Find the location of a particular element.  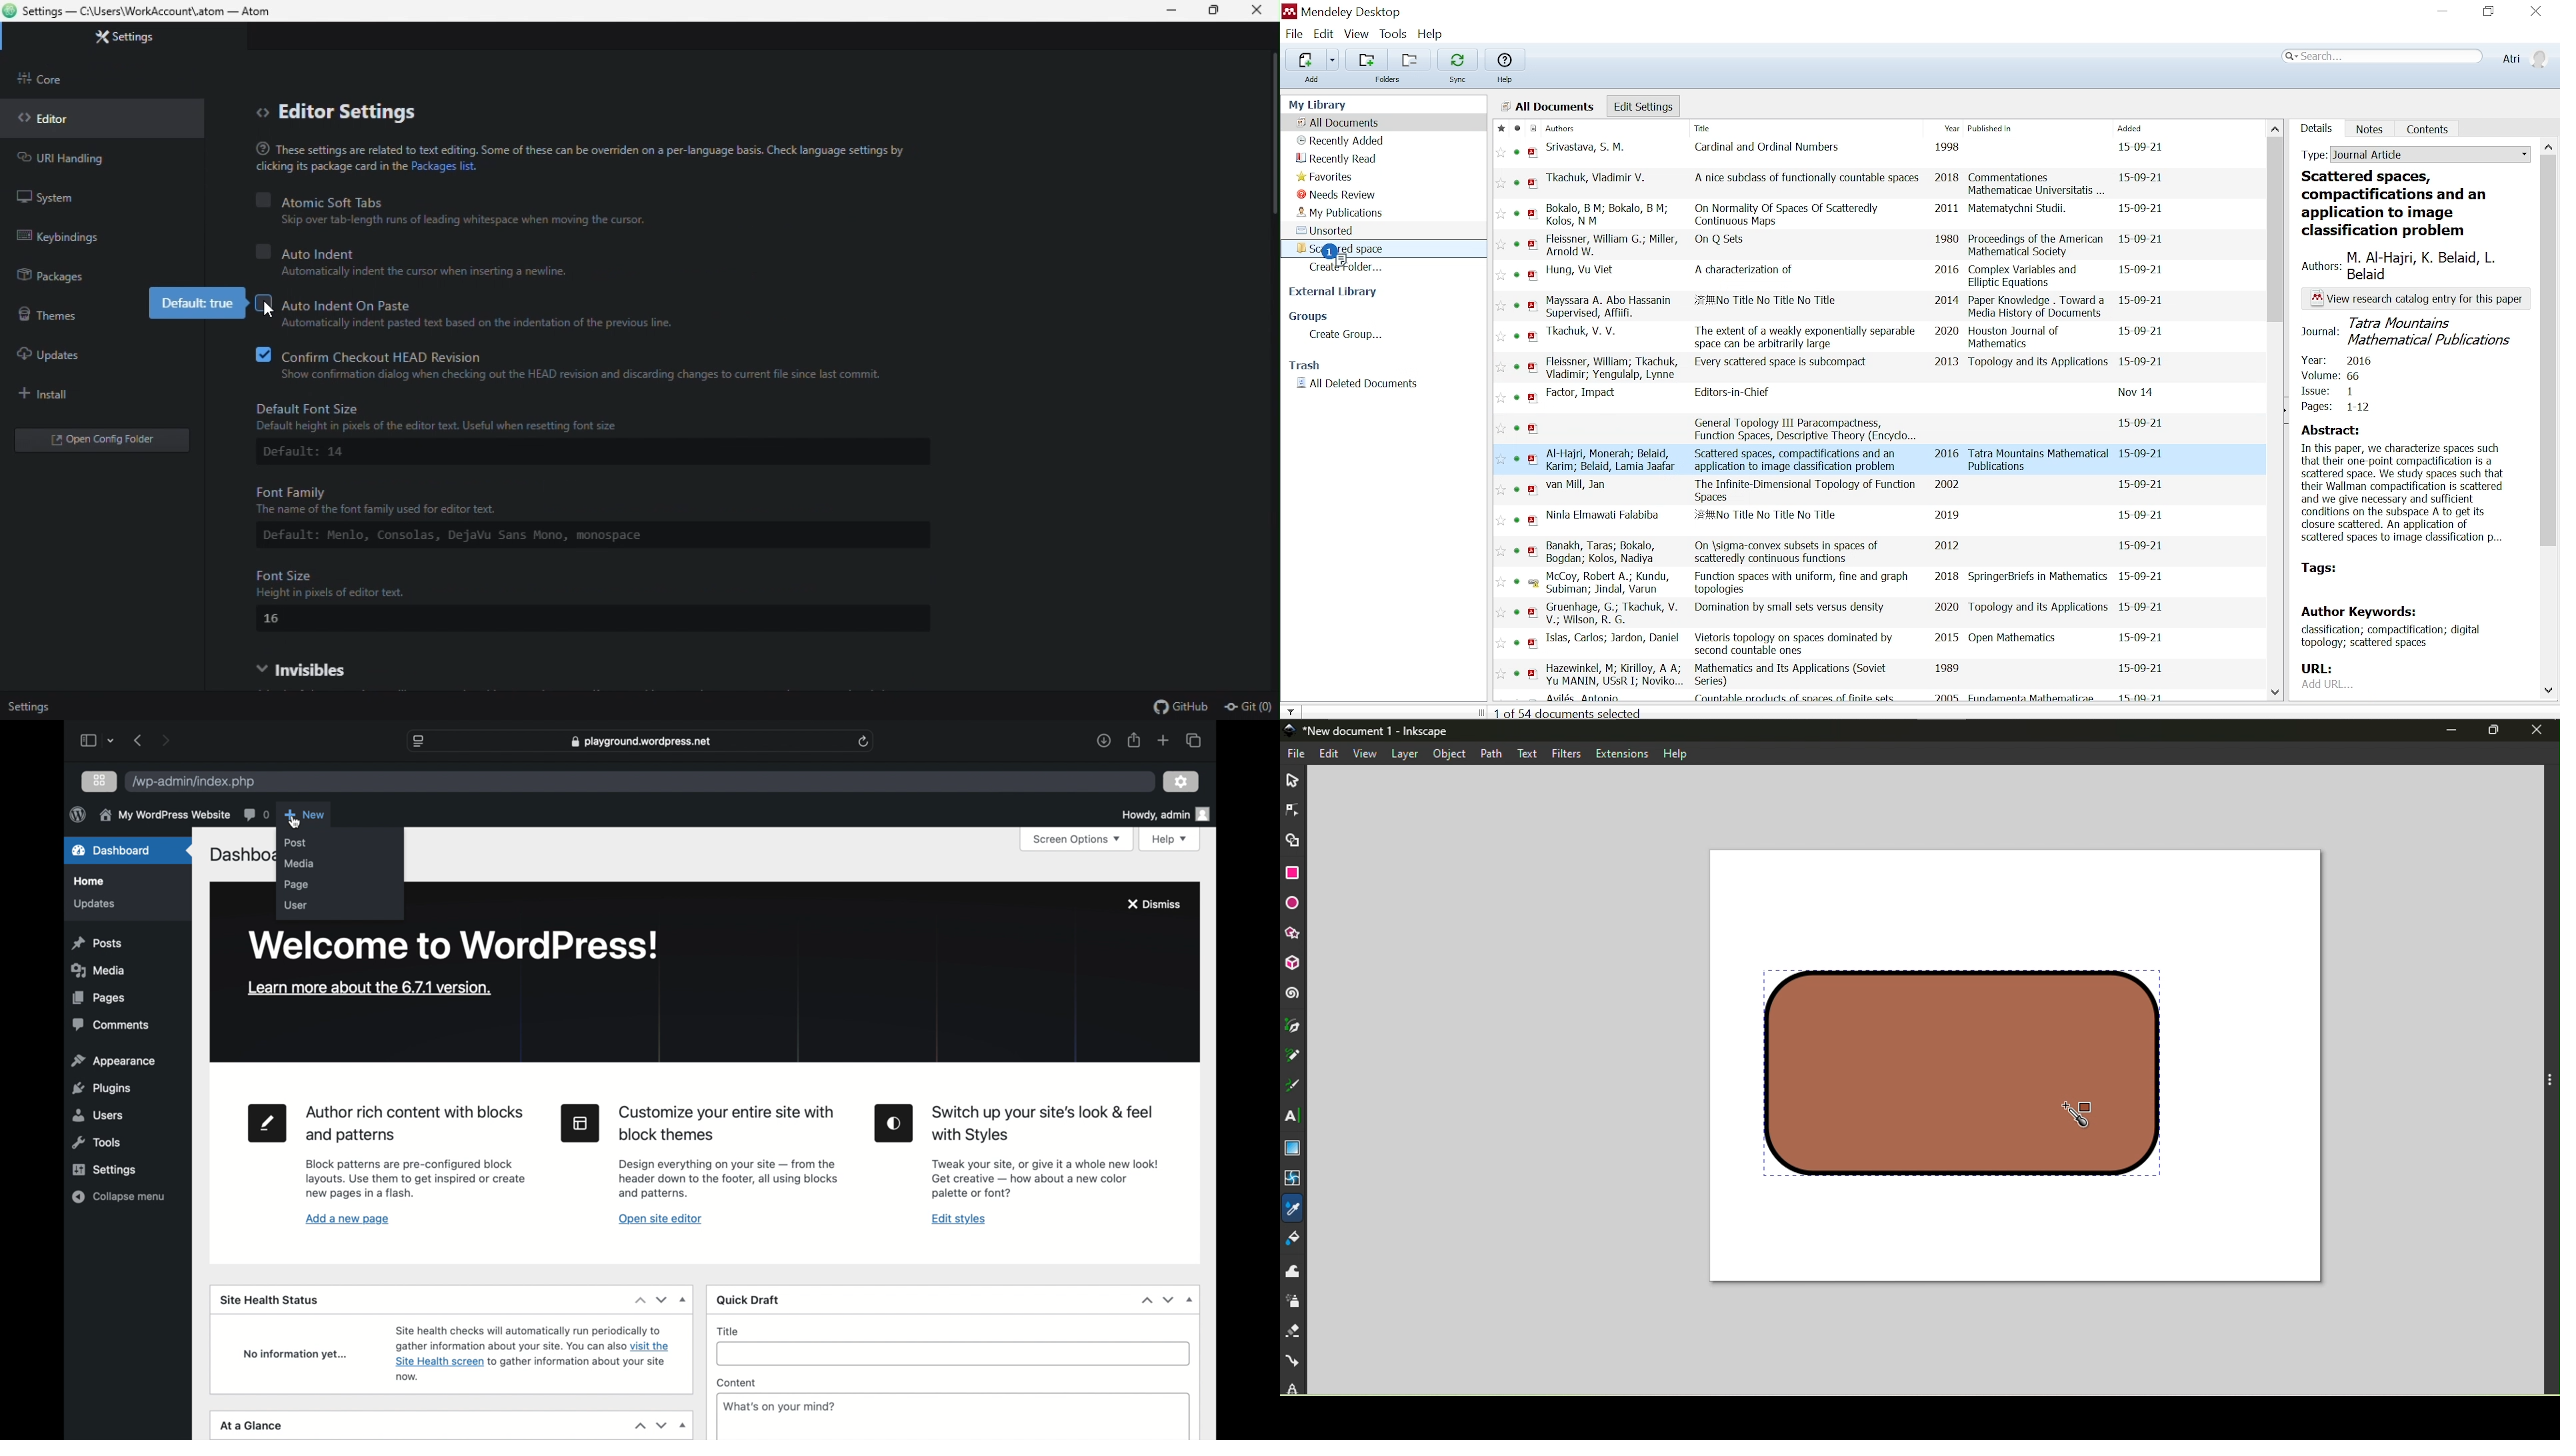

Font Family
The name of the font family used for editor text is located at coordinates (527, 499).